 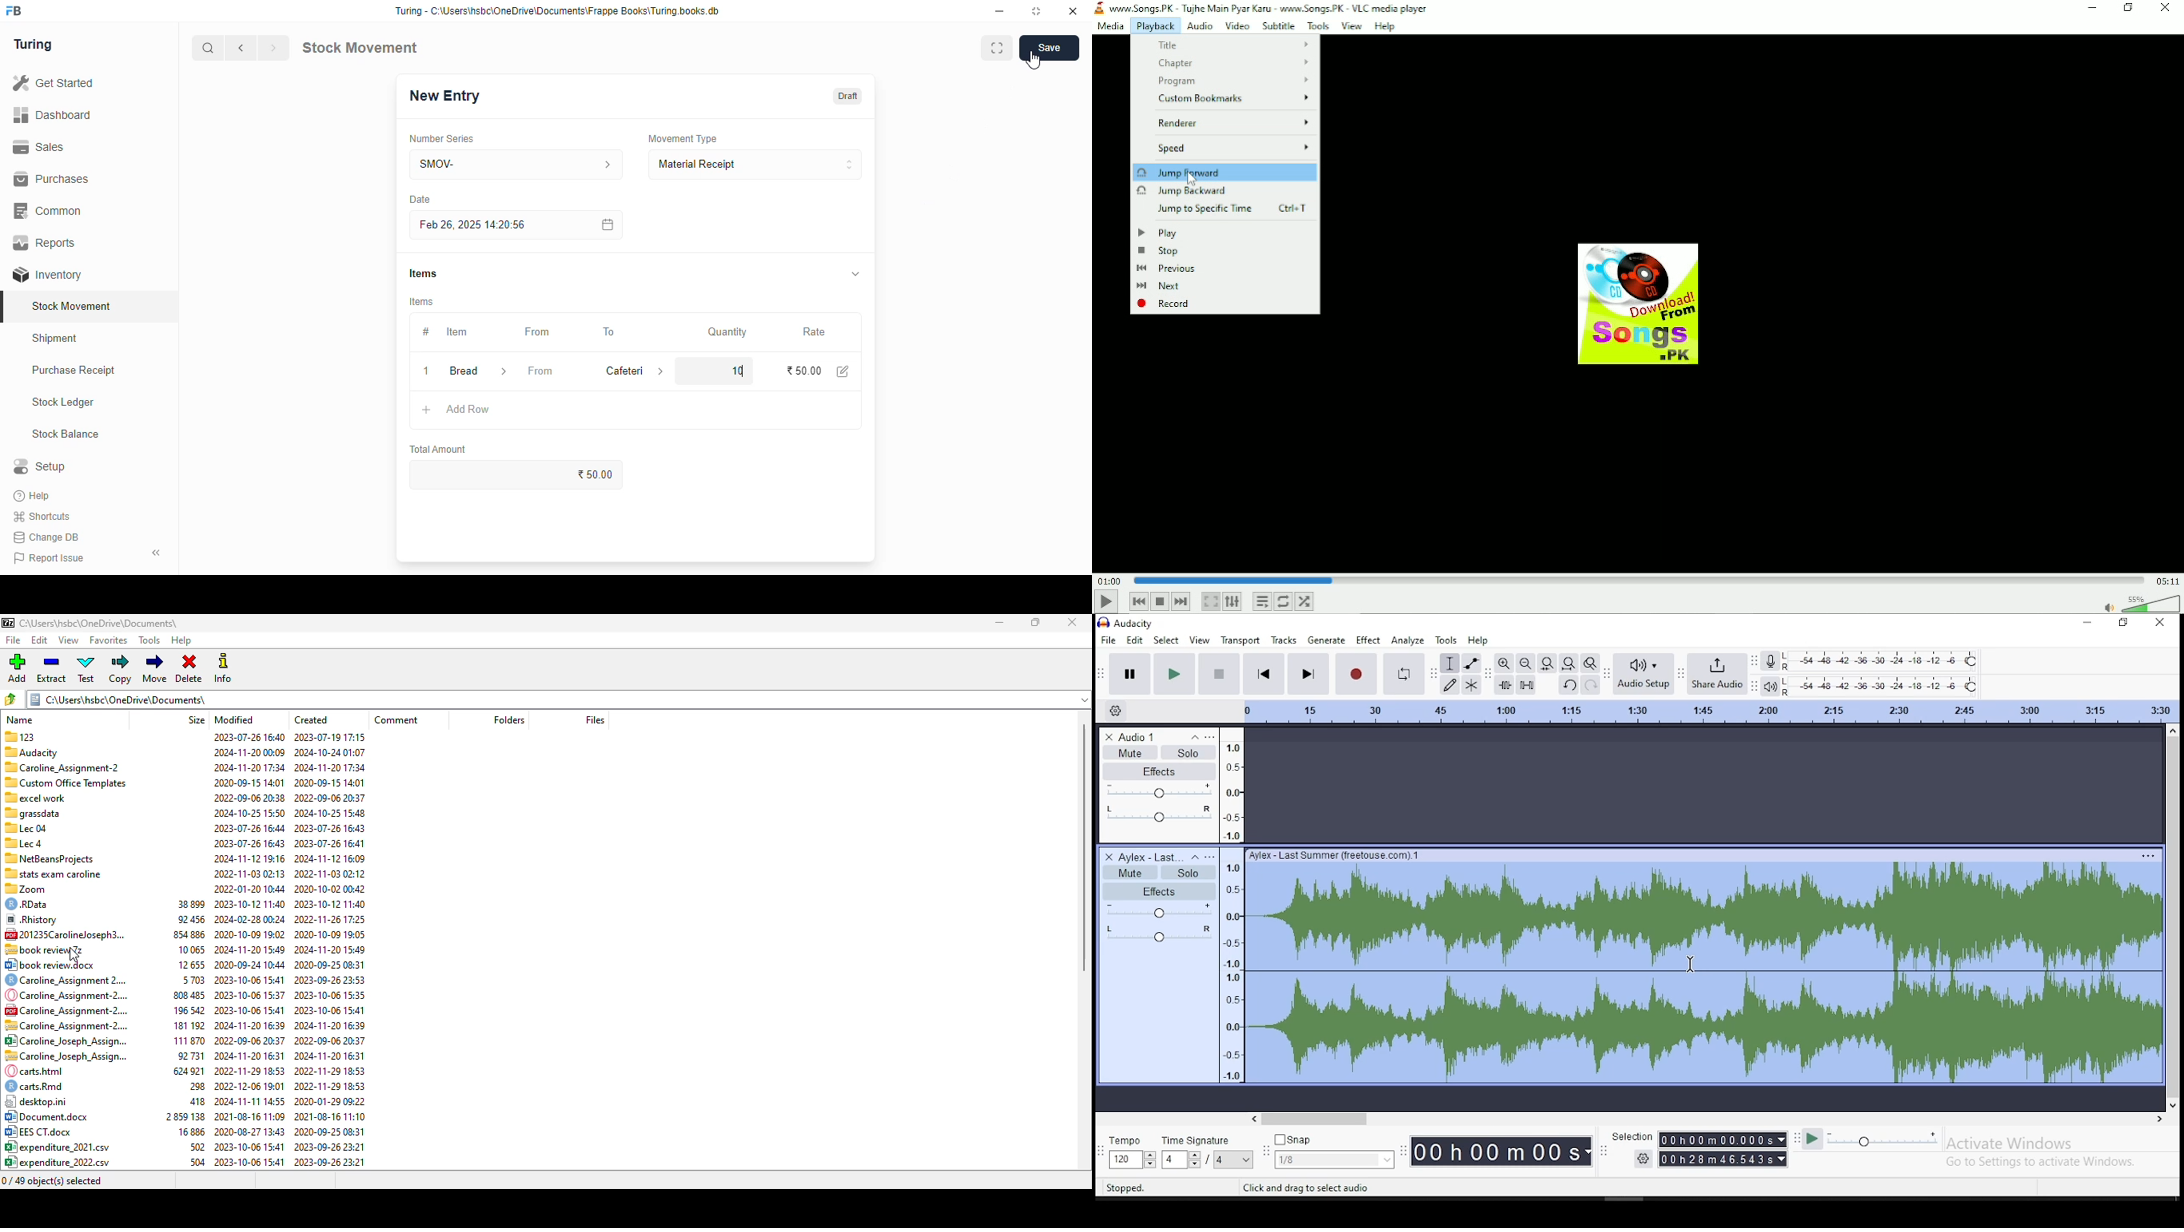 What do you see at coordinates (1073, 11) in the screenshot?
I see `close` at bounding box center [1073, 11].